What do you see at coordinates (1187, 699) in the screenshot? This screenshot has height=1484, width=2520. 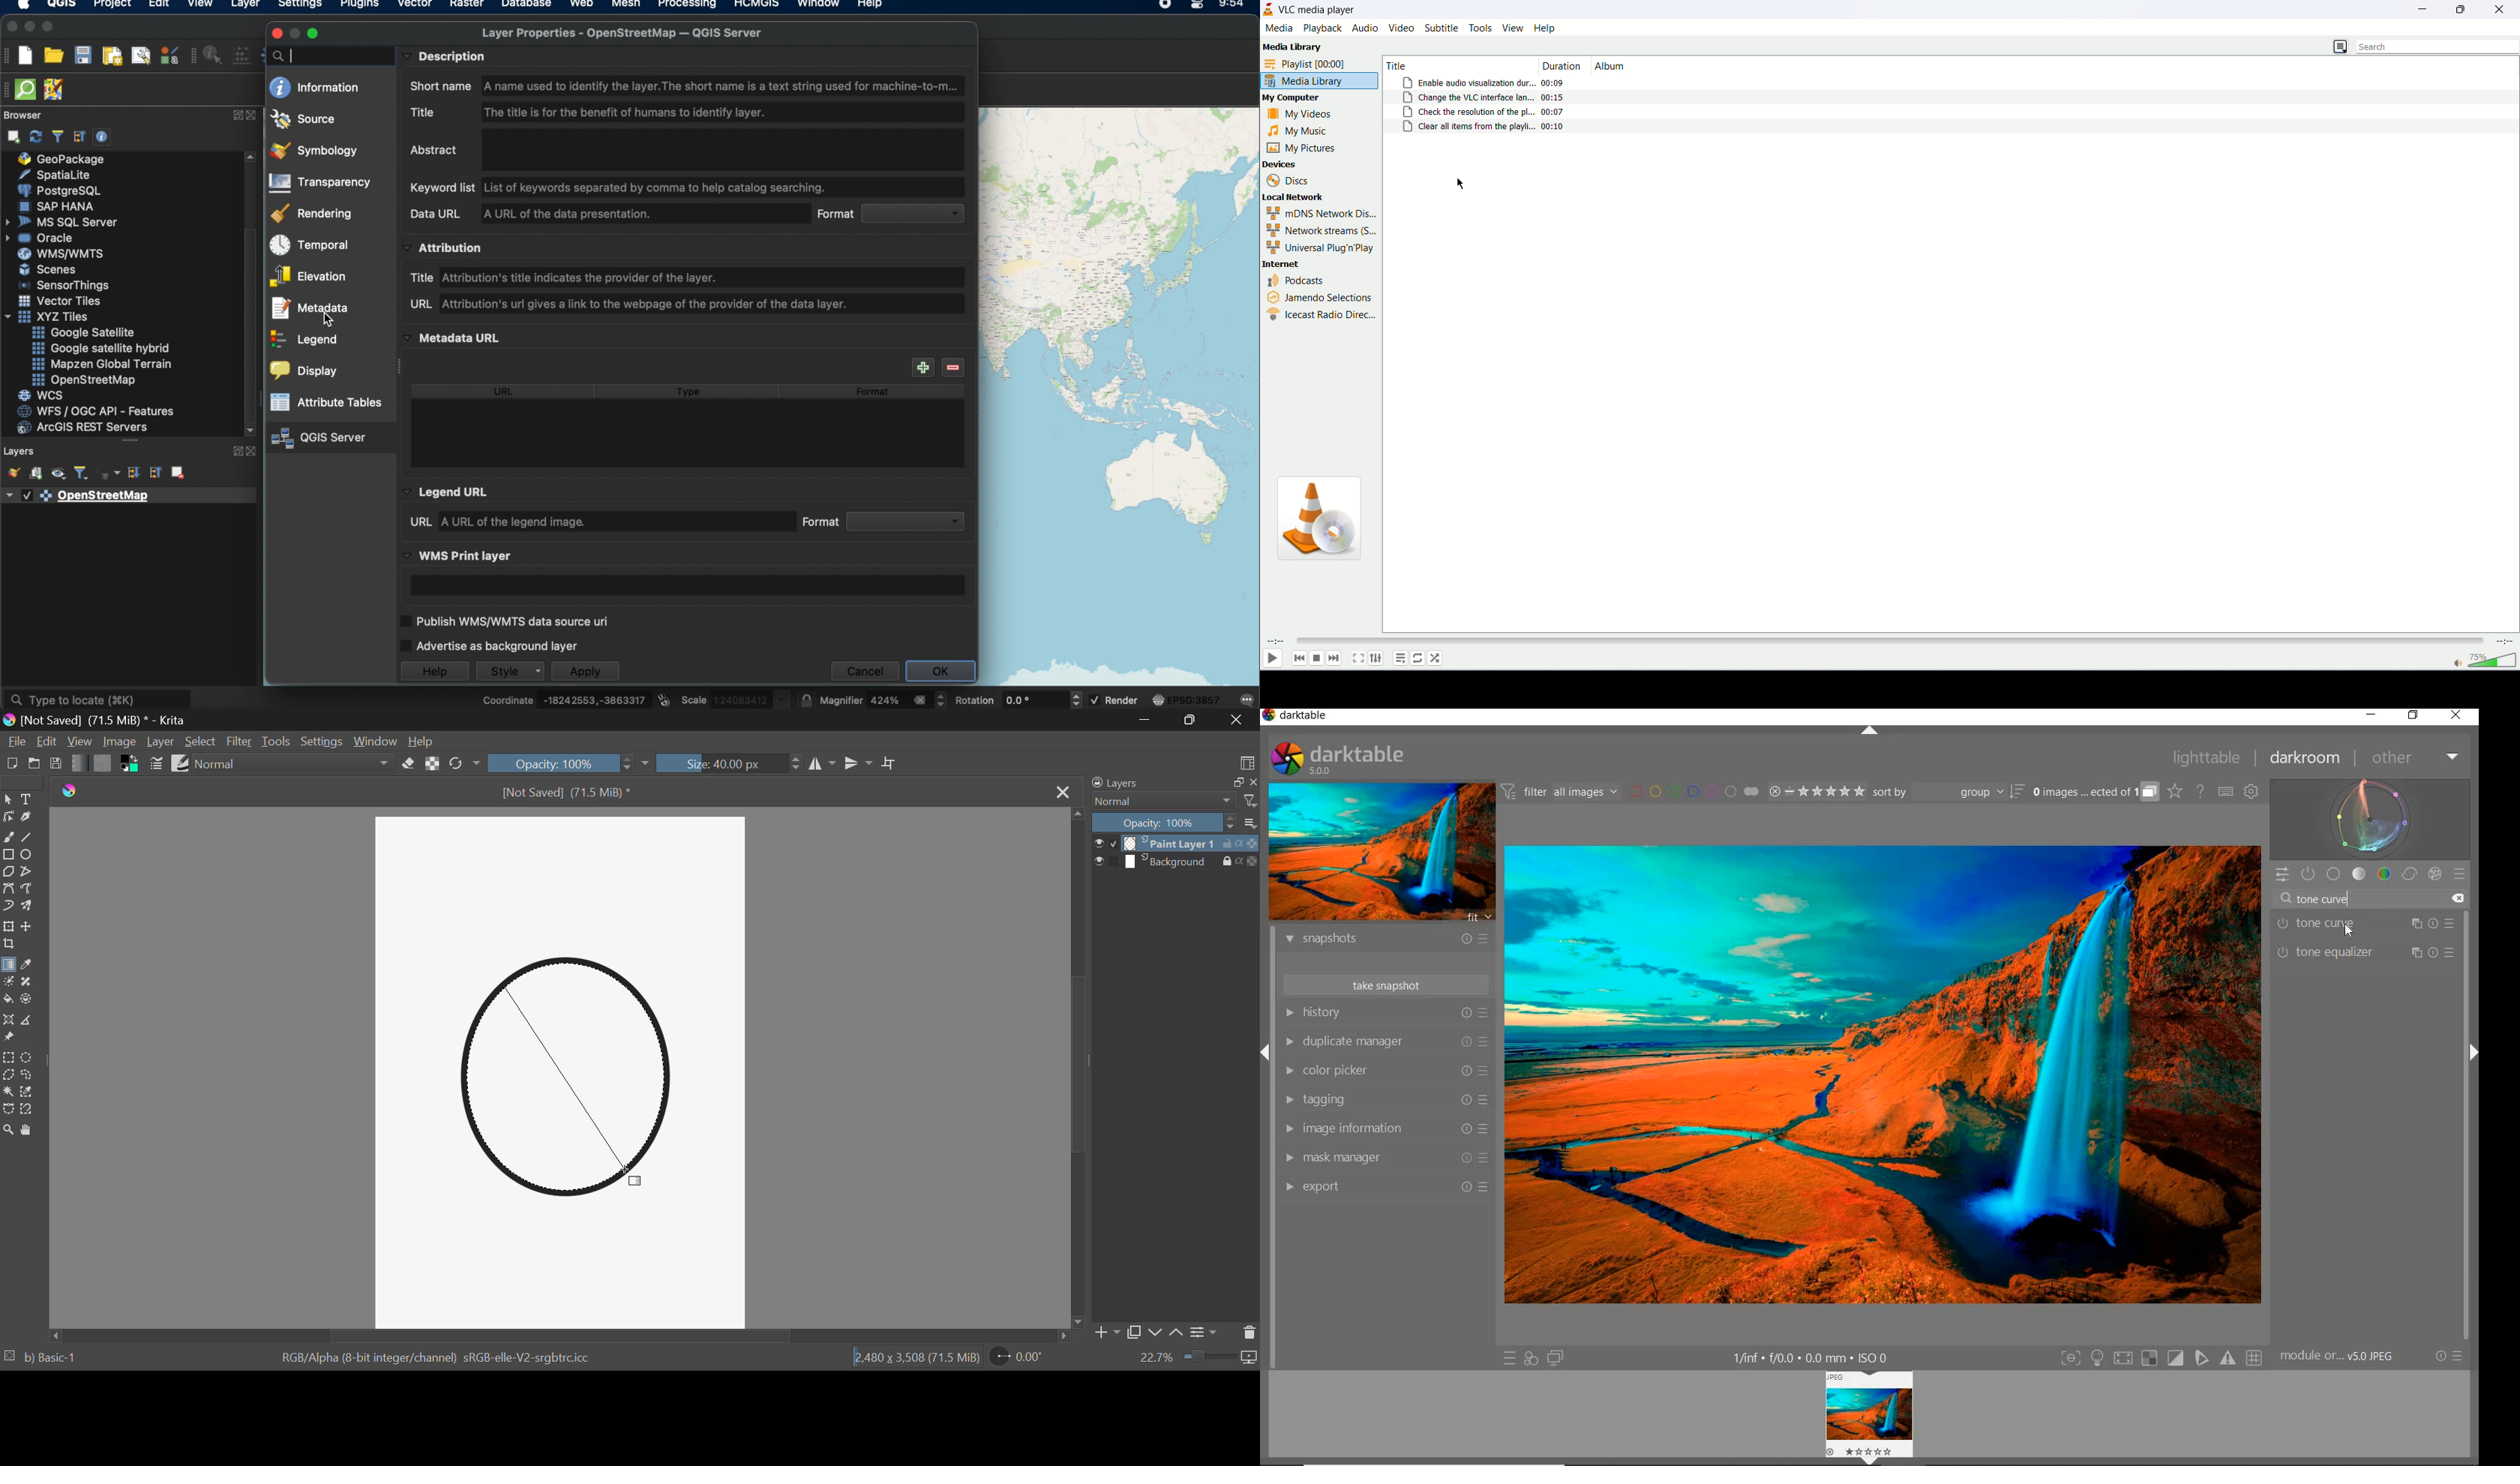 I see `current csr` at bounding box center [1187, 699].